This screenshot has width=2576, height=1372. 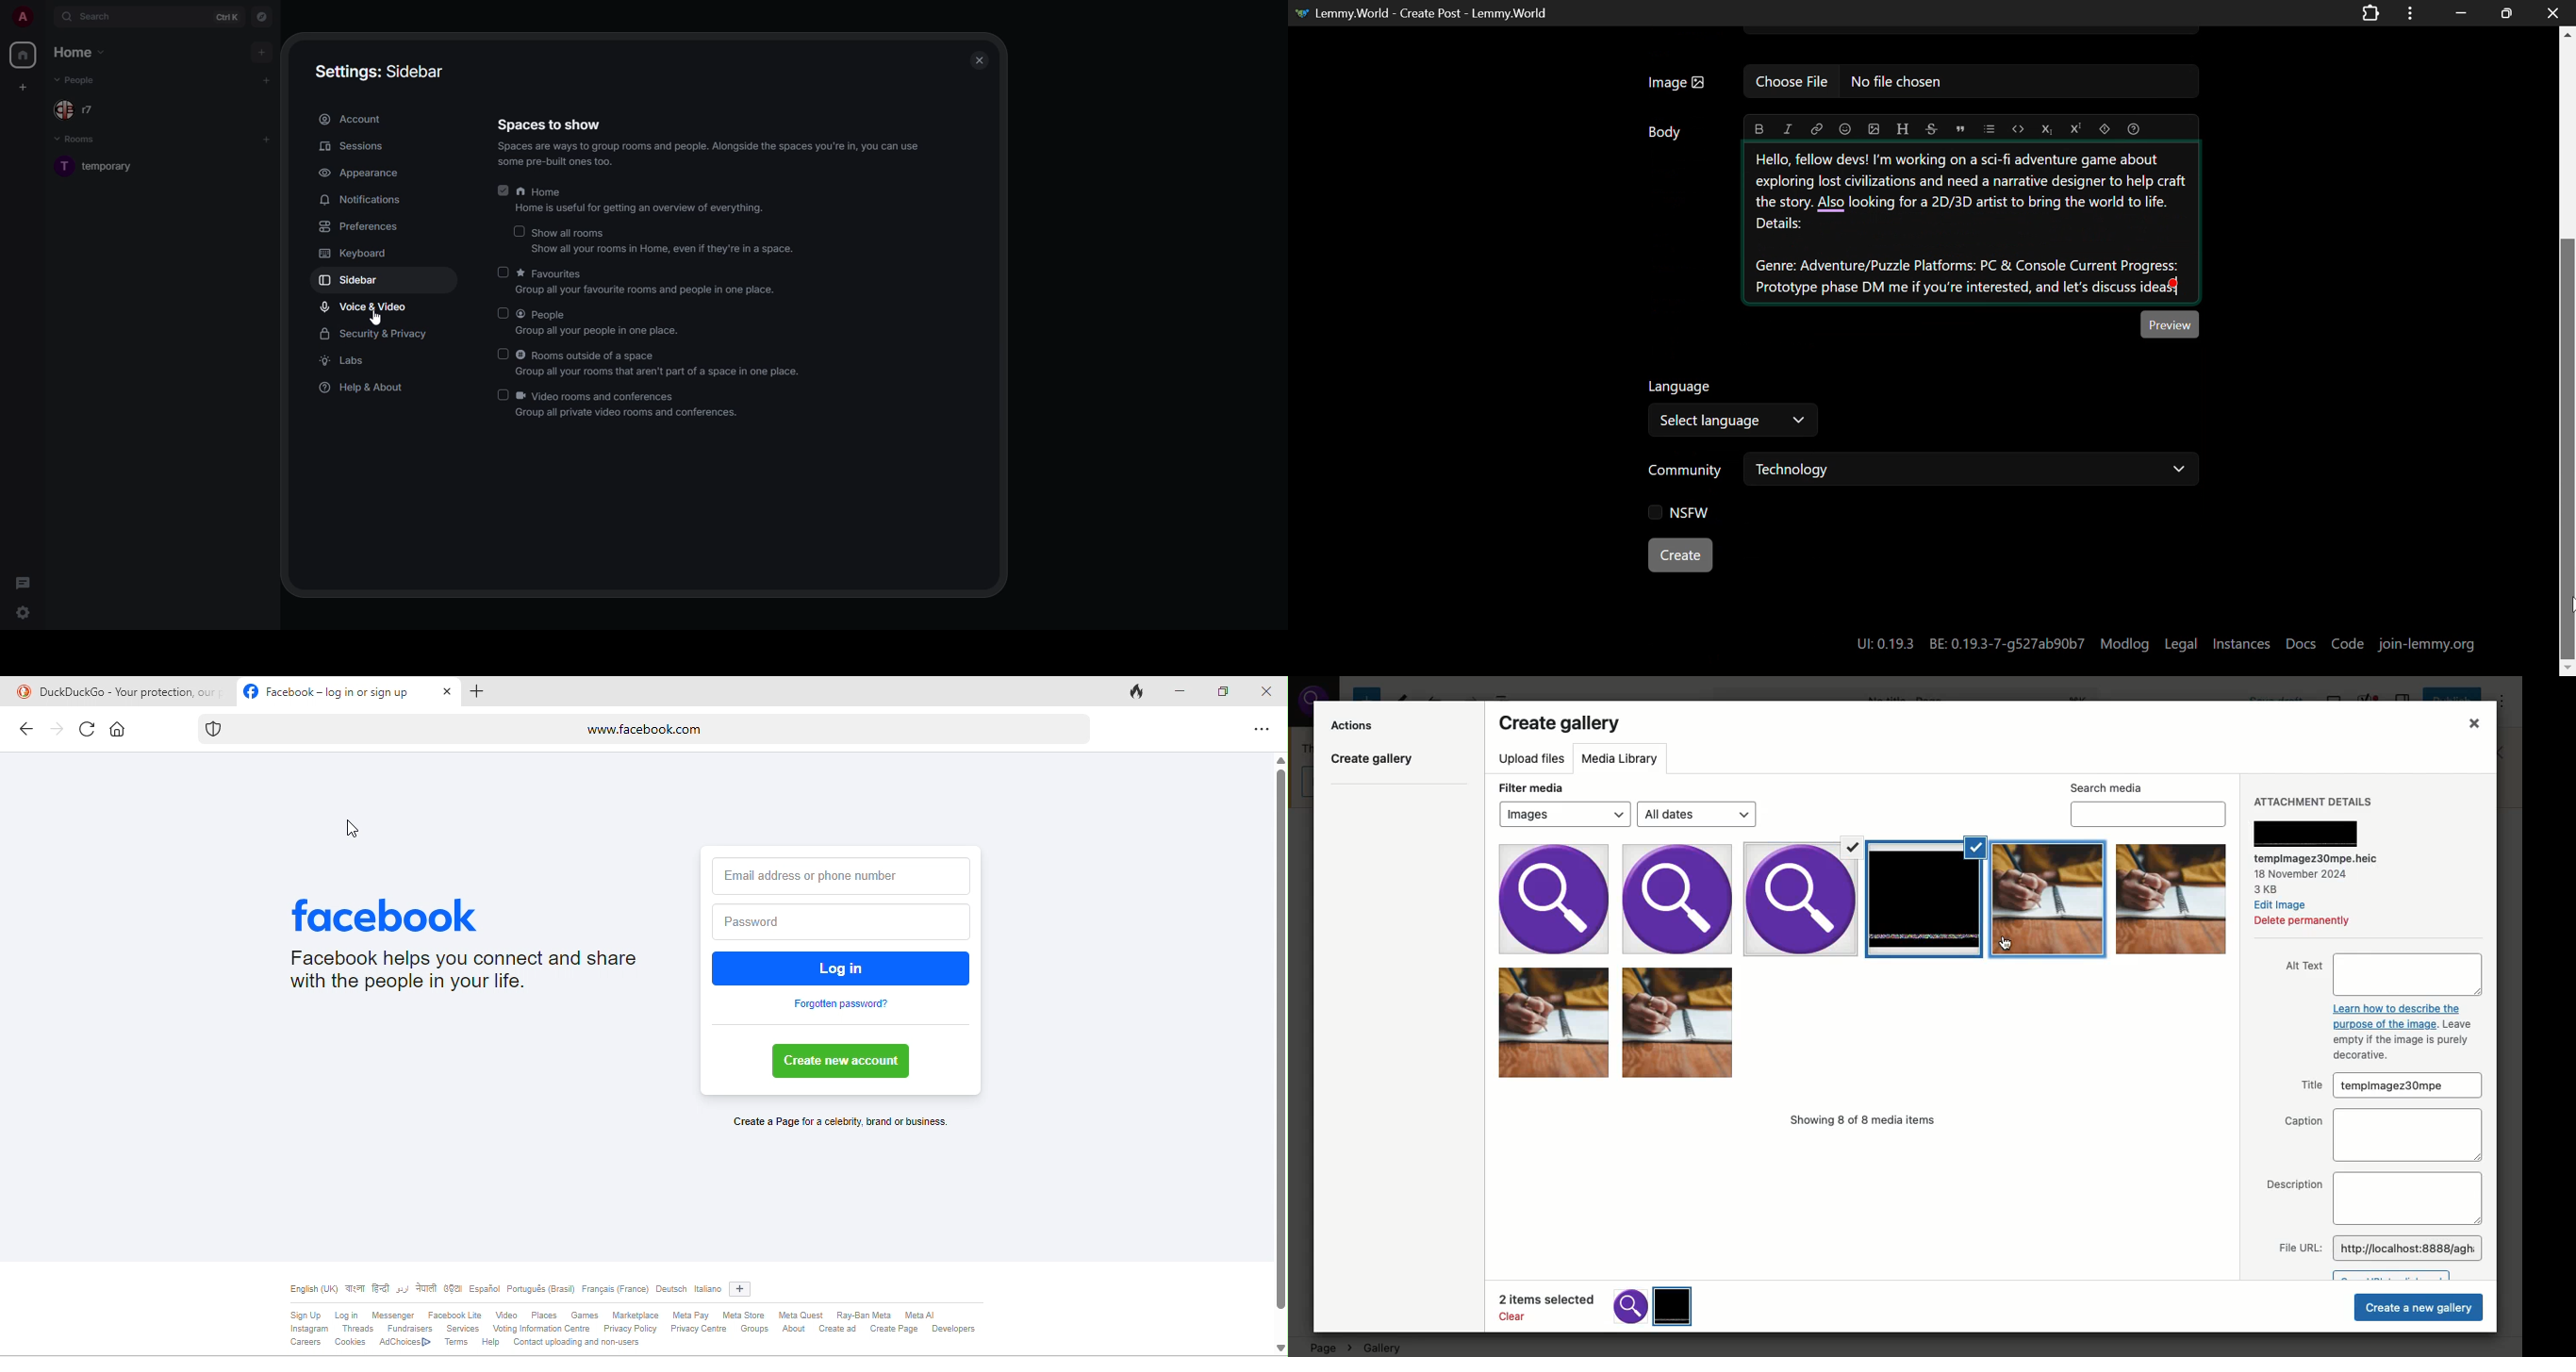 I want to click on Showing 8 of 8 media items, so click(x=1867, y=1122).